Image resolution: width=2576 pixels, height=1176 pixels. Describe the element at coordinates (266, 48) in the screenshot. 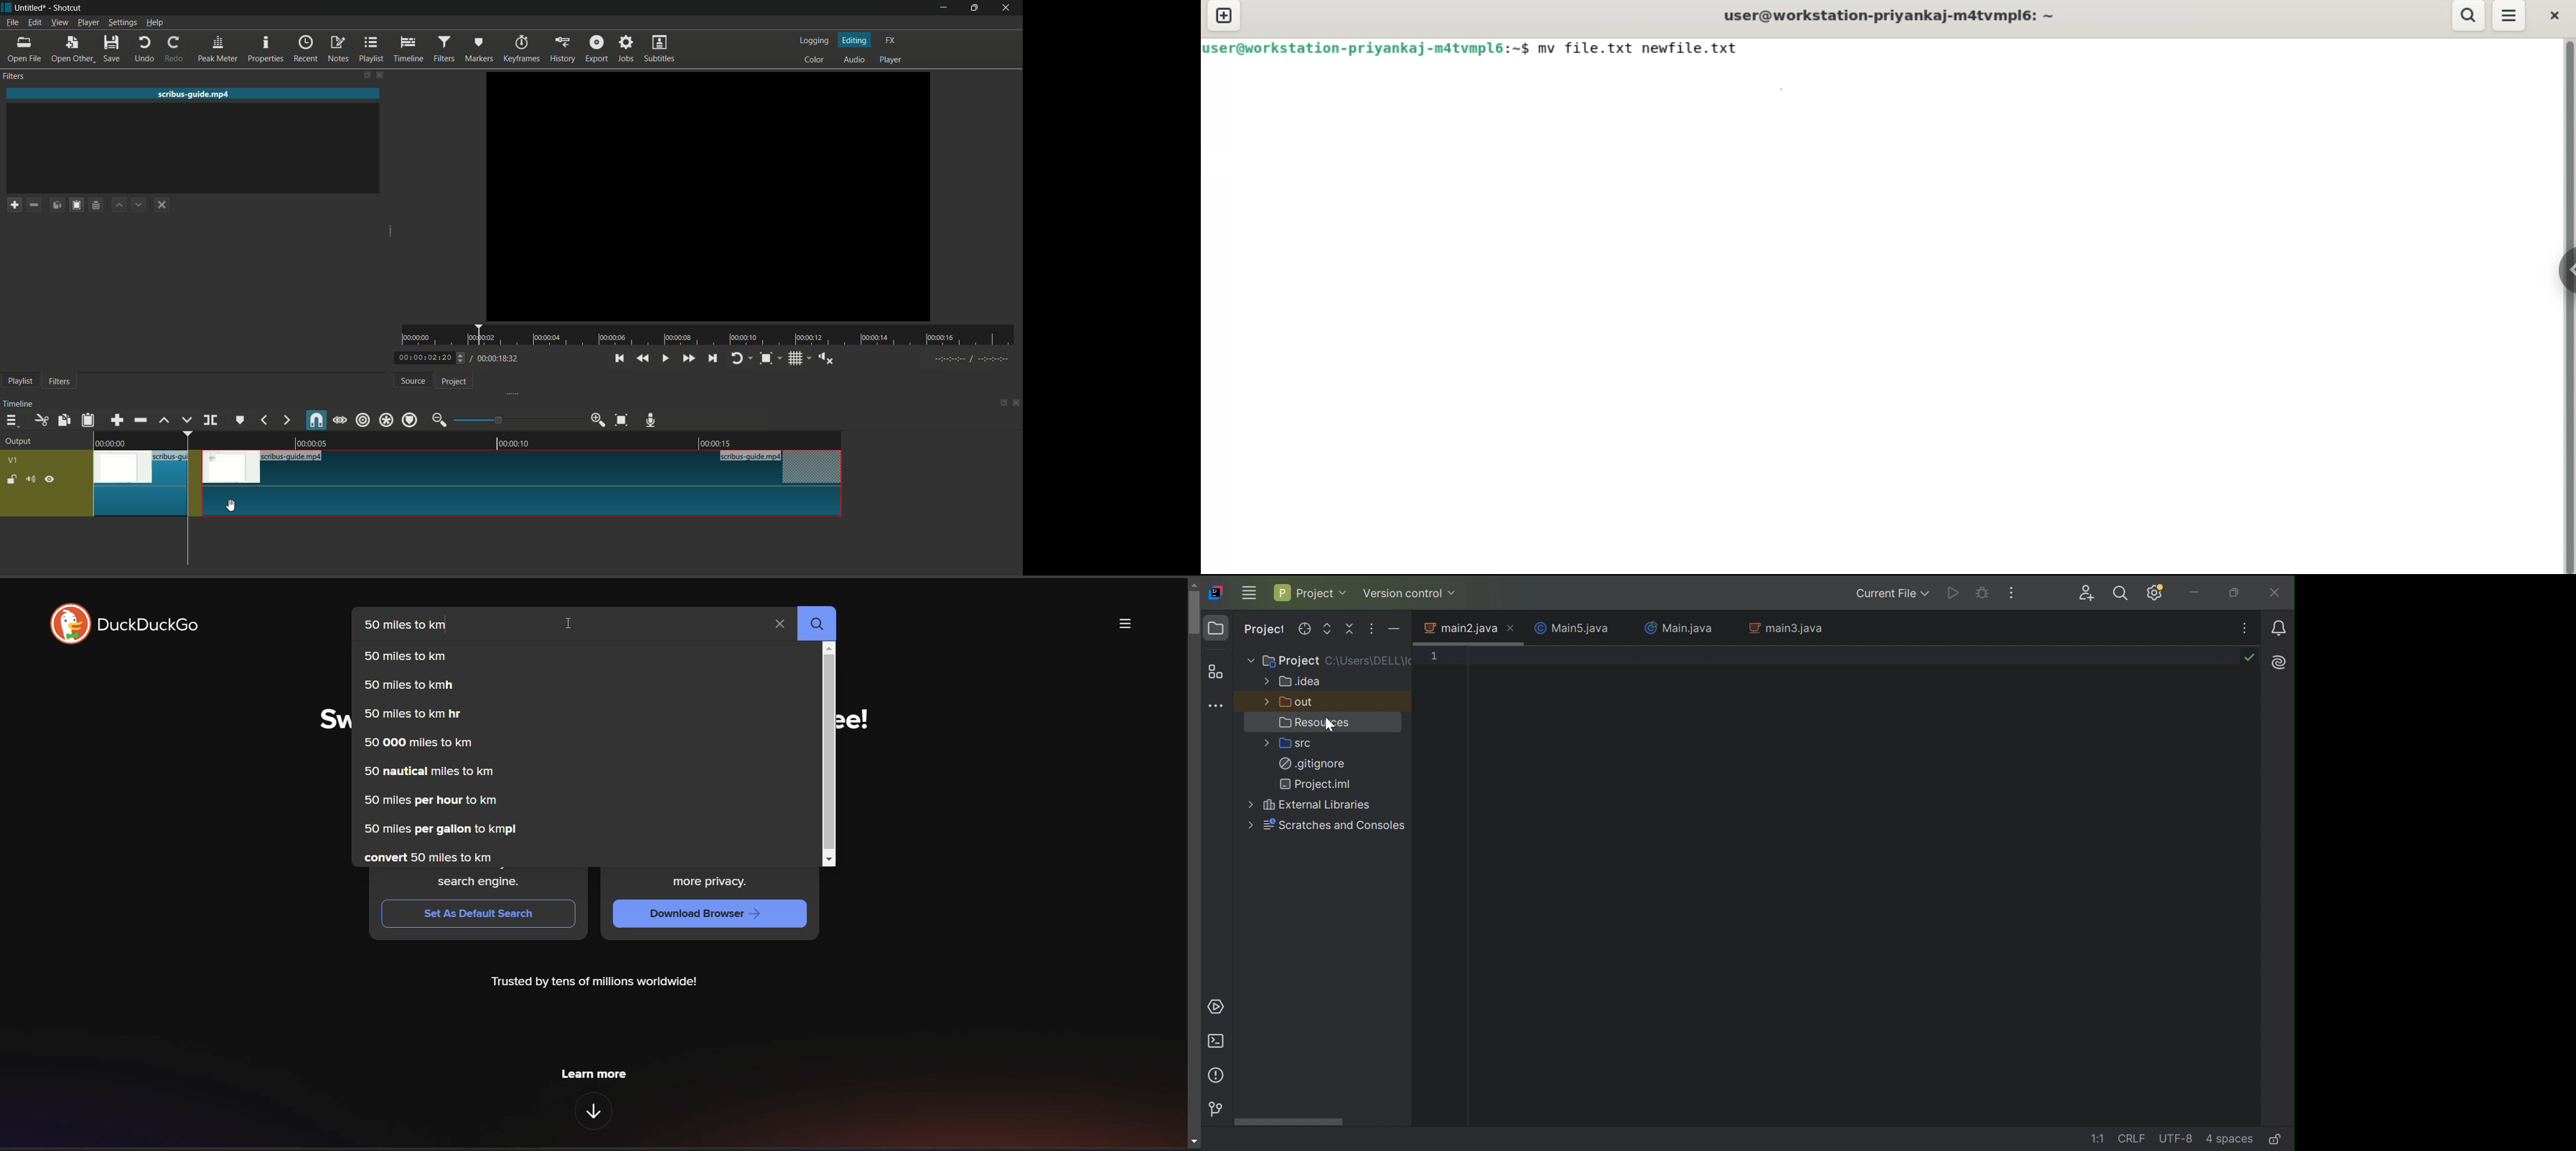

I see `properties` at that location.